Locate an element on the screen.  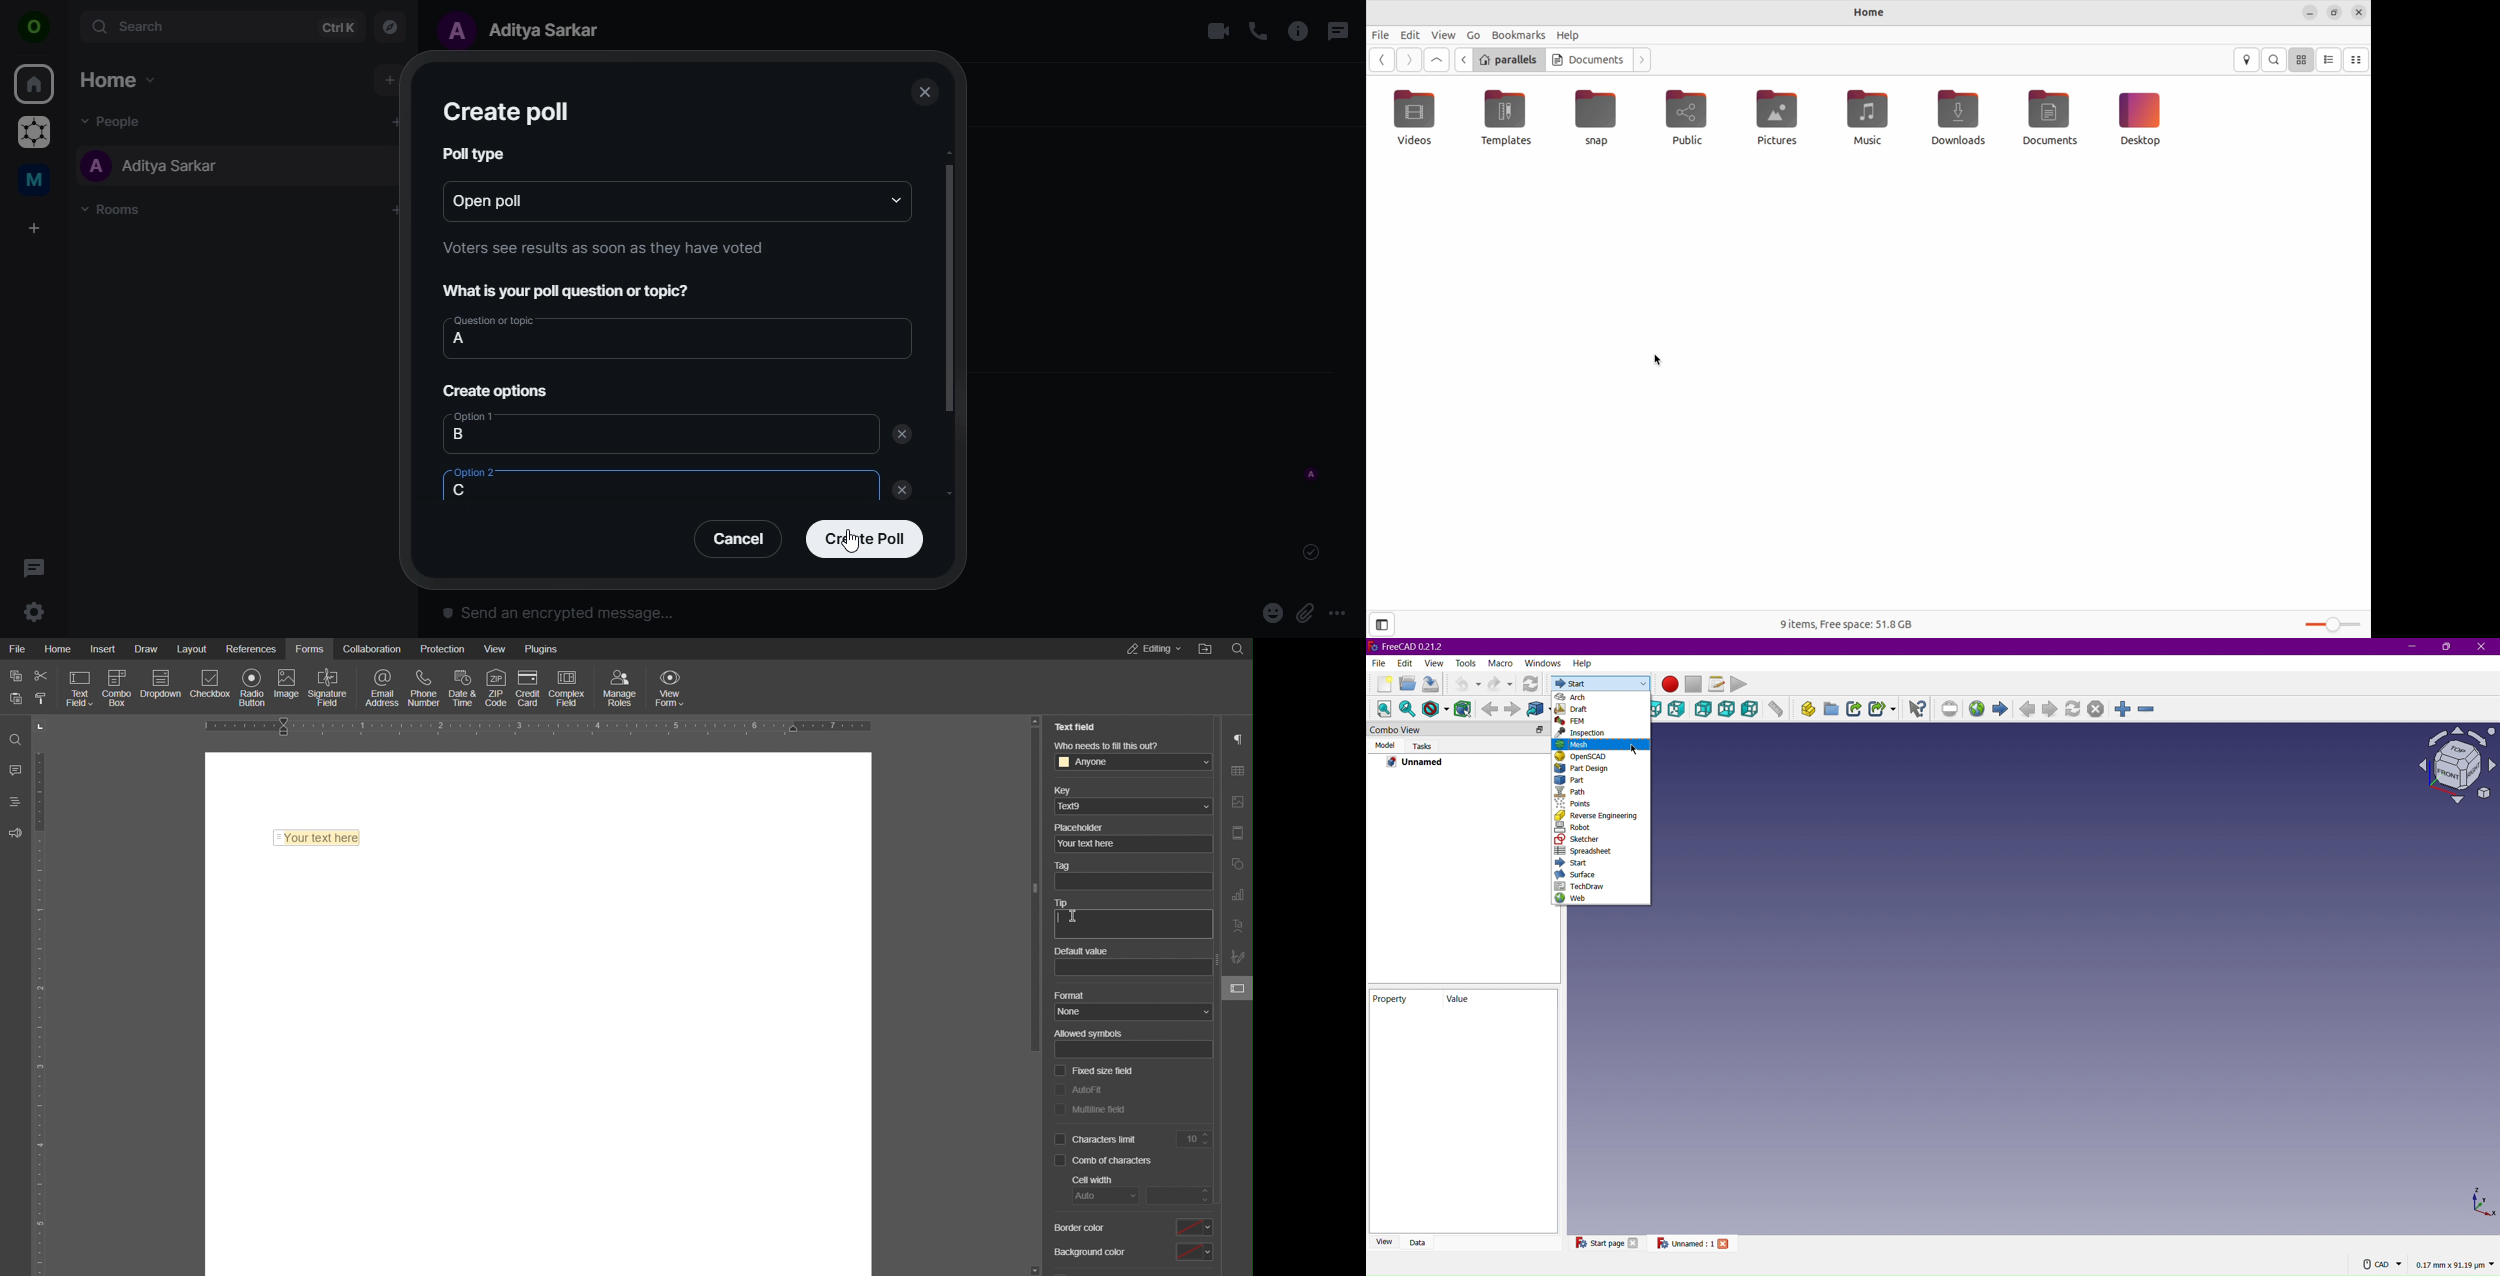
add is located at coordinates (388, 80).